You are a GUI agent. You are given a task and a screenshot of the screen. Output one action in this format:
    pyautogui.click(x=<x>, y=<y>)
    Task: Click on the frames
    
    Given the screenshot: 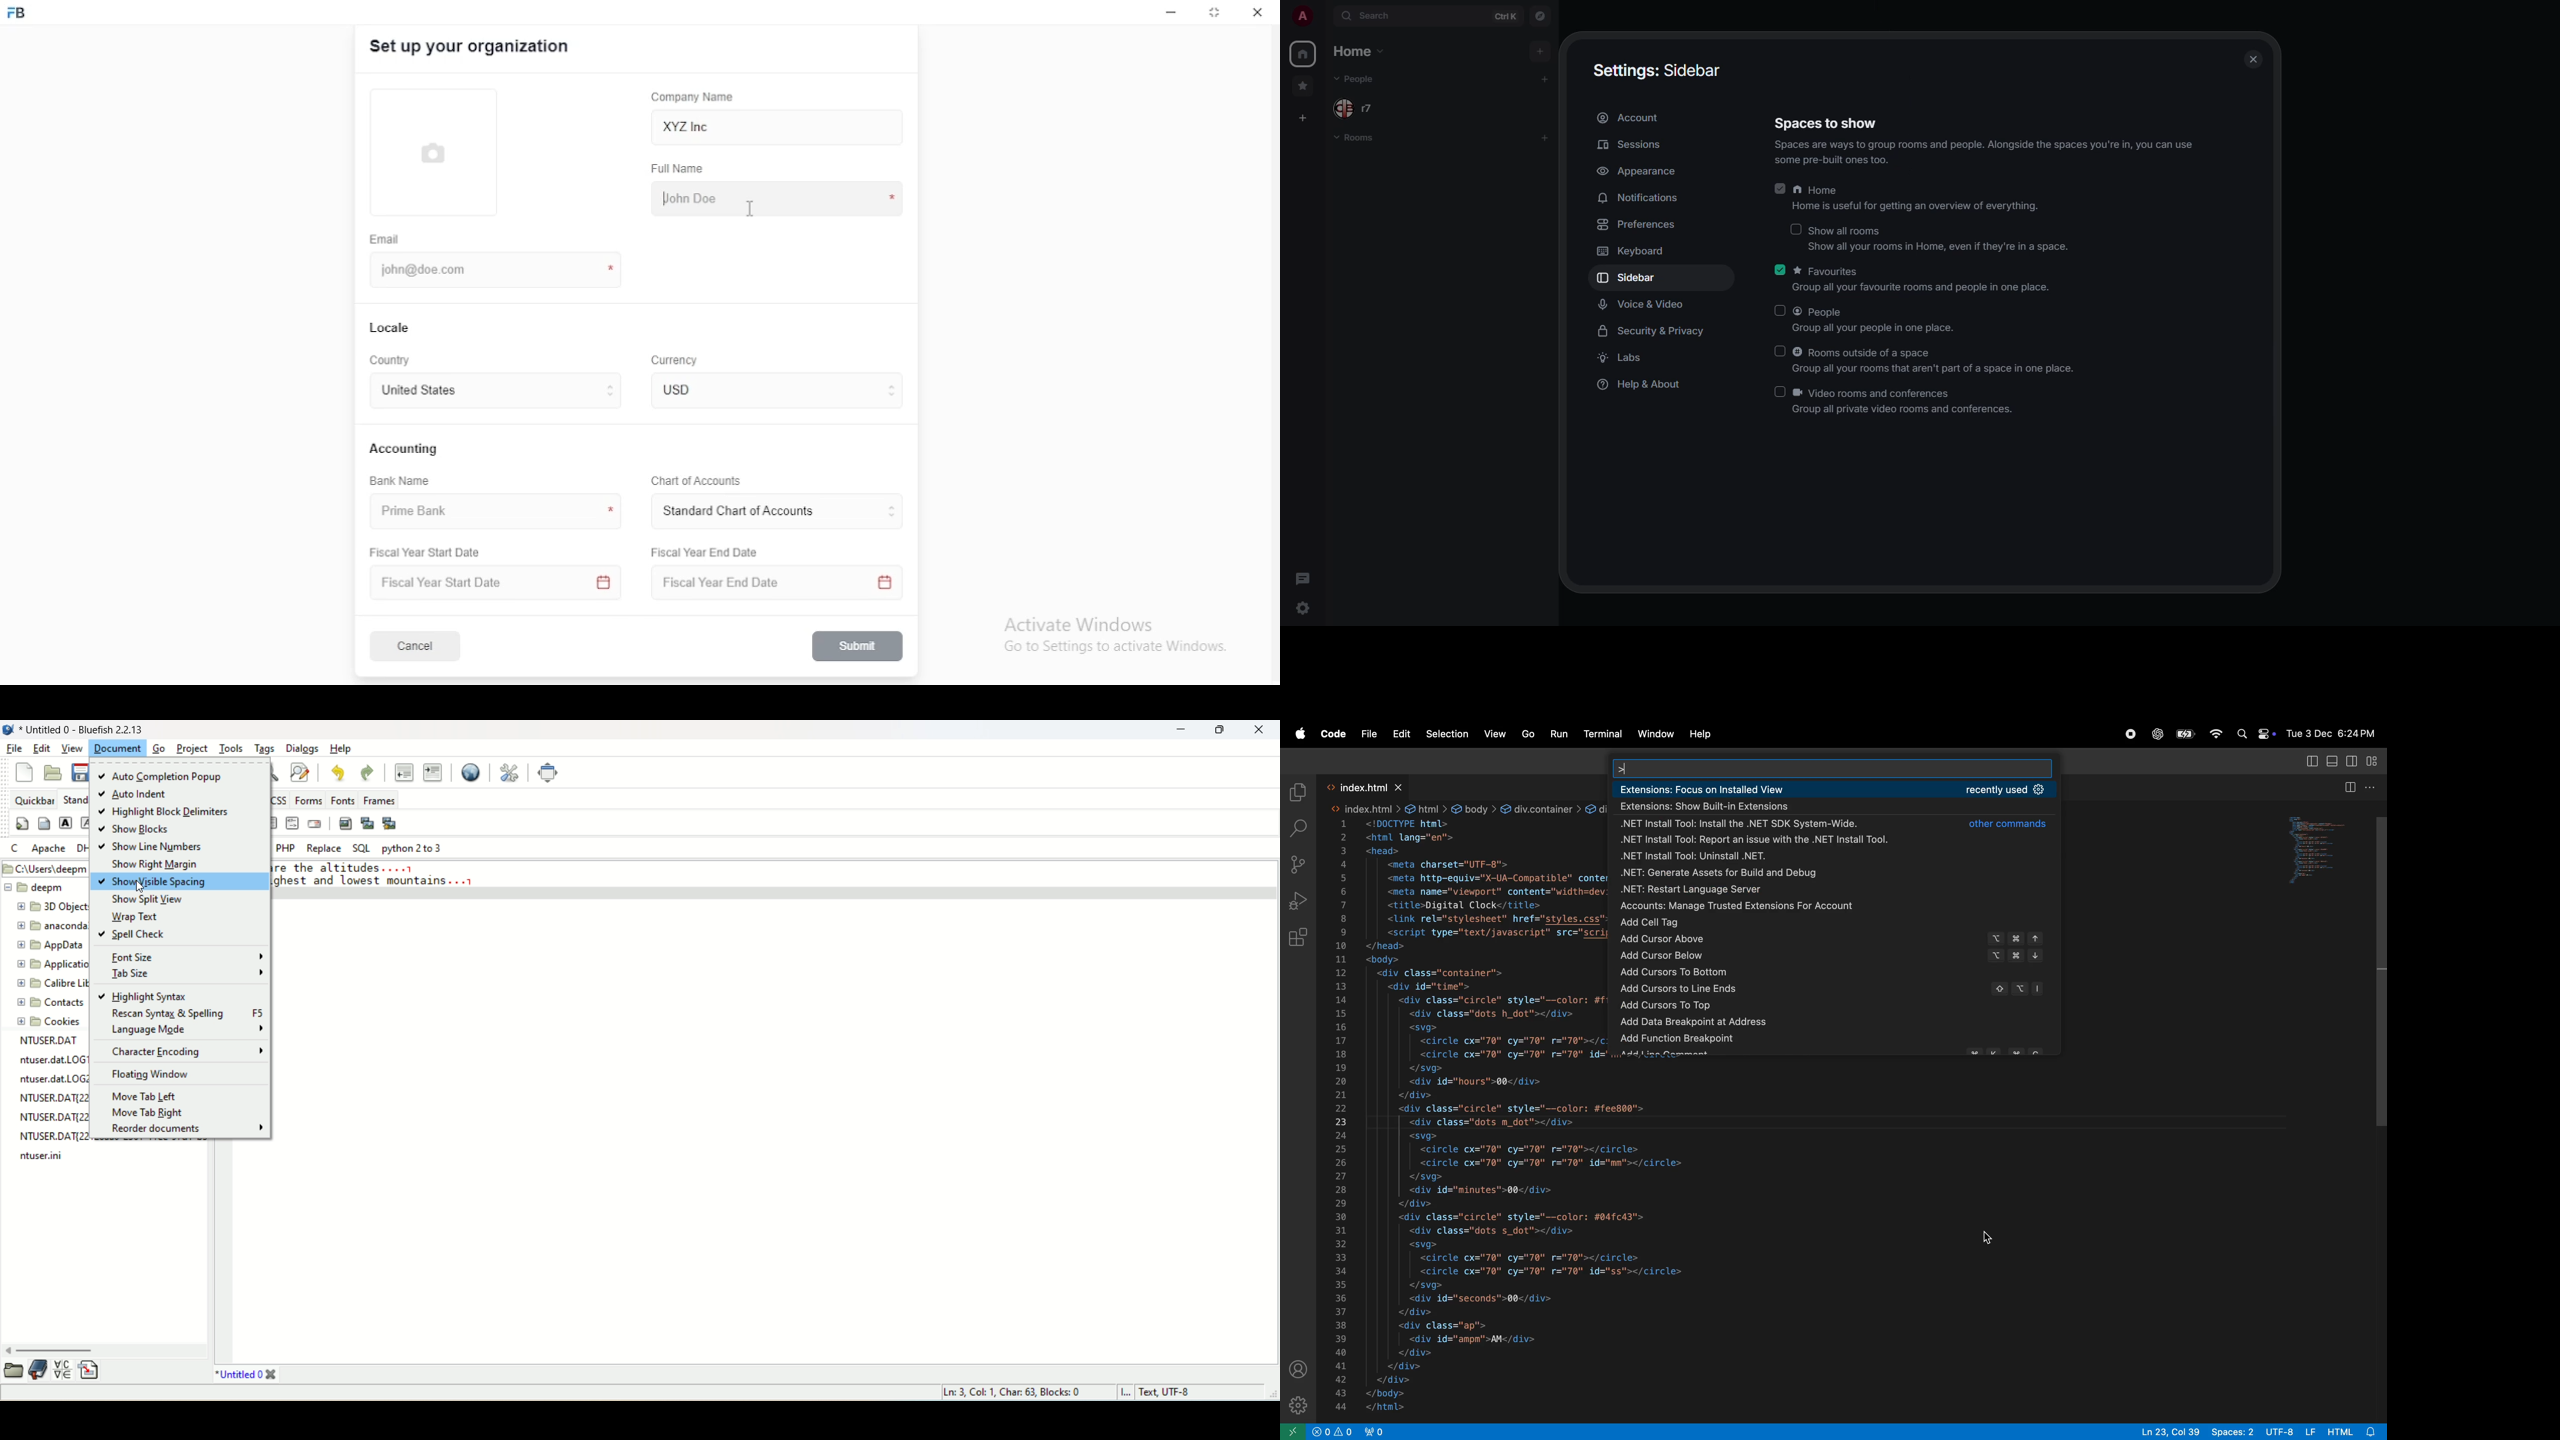 What is the action you would take?
    pyautogui.click(x=379, y=799)
    